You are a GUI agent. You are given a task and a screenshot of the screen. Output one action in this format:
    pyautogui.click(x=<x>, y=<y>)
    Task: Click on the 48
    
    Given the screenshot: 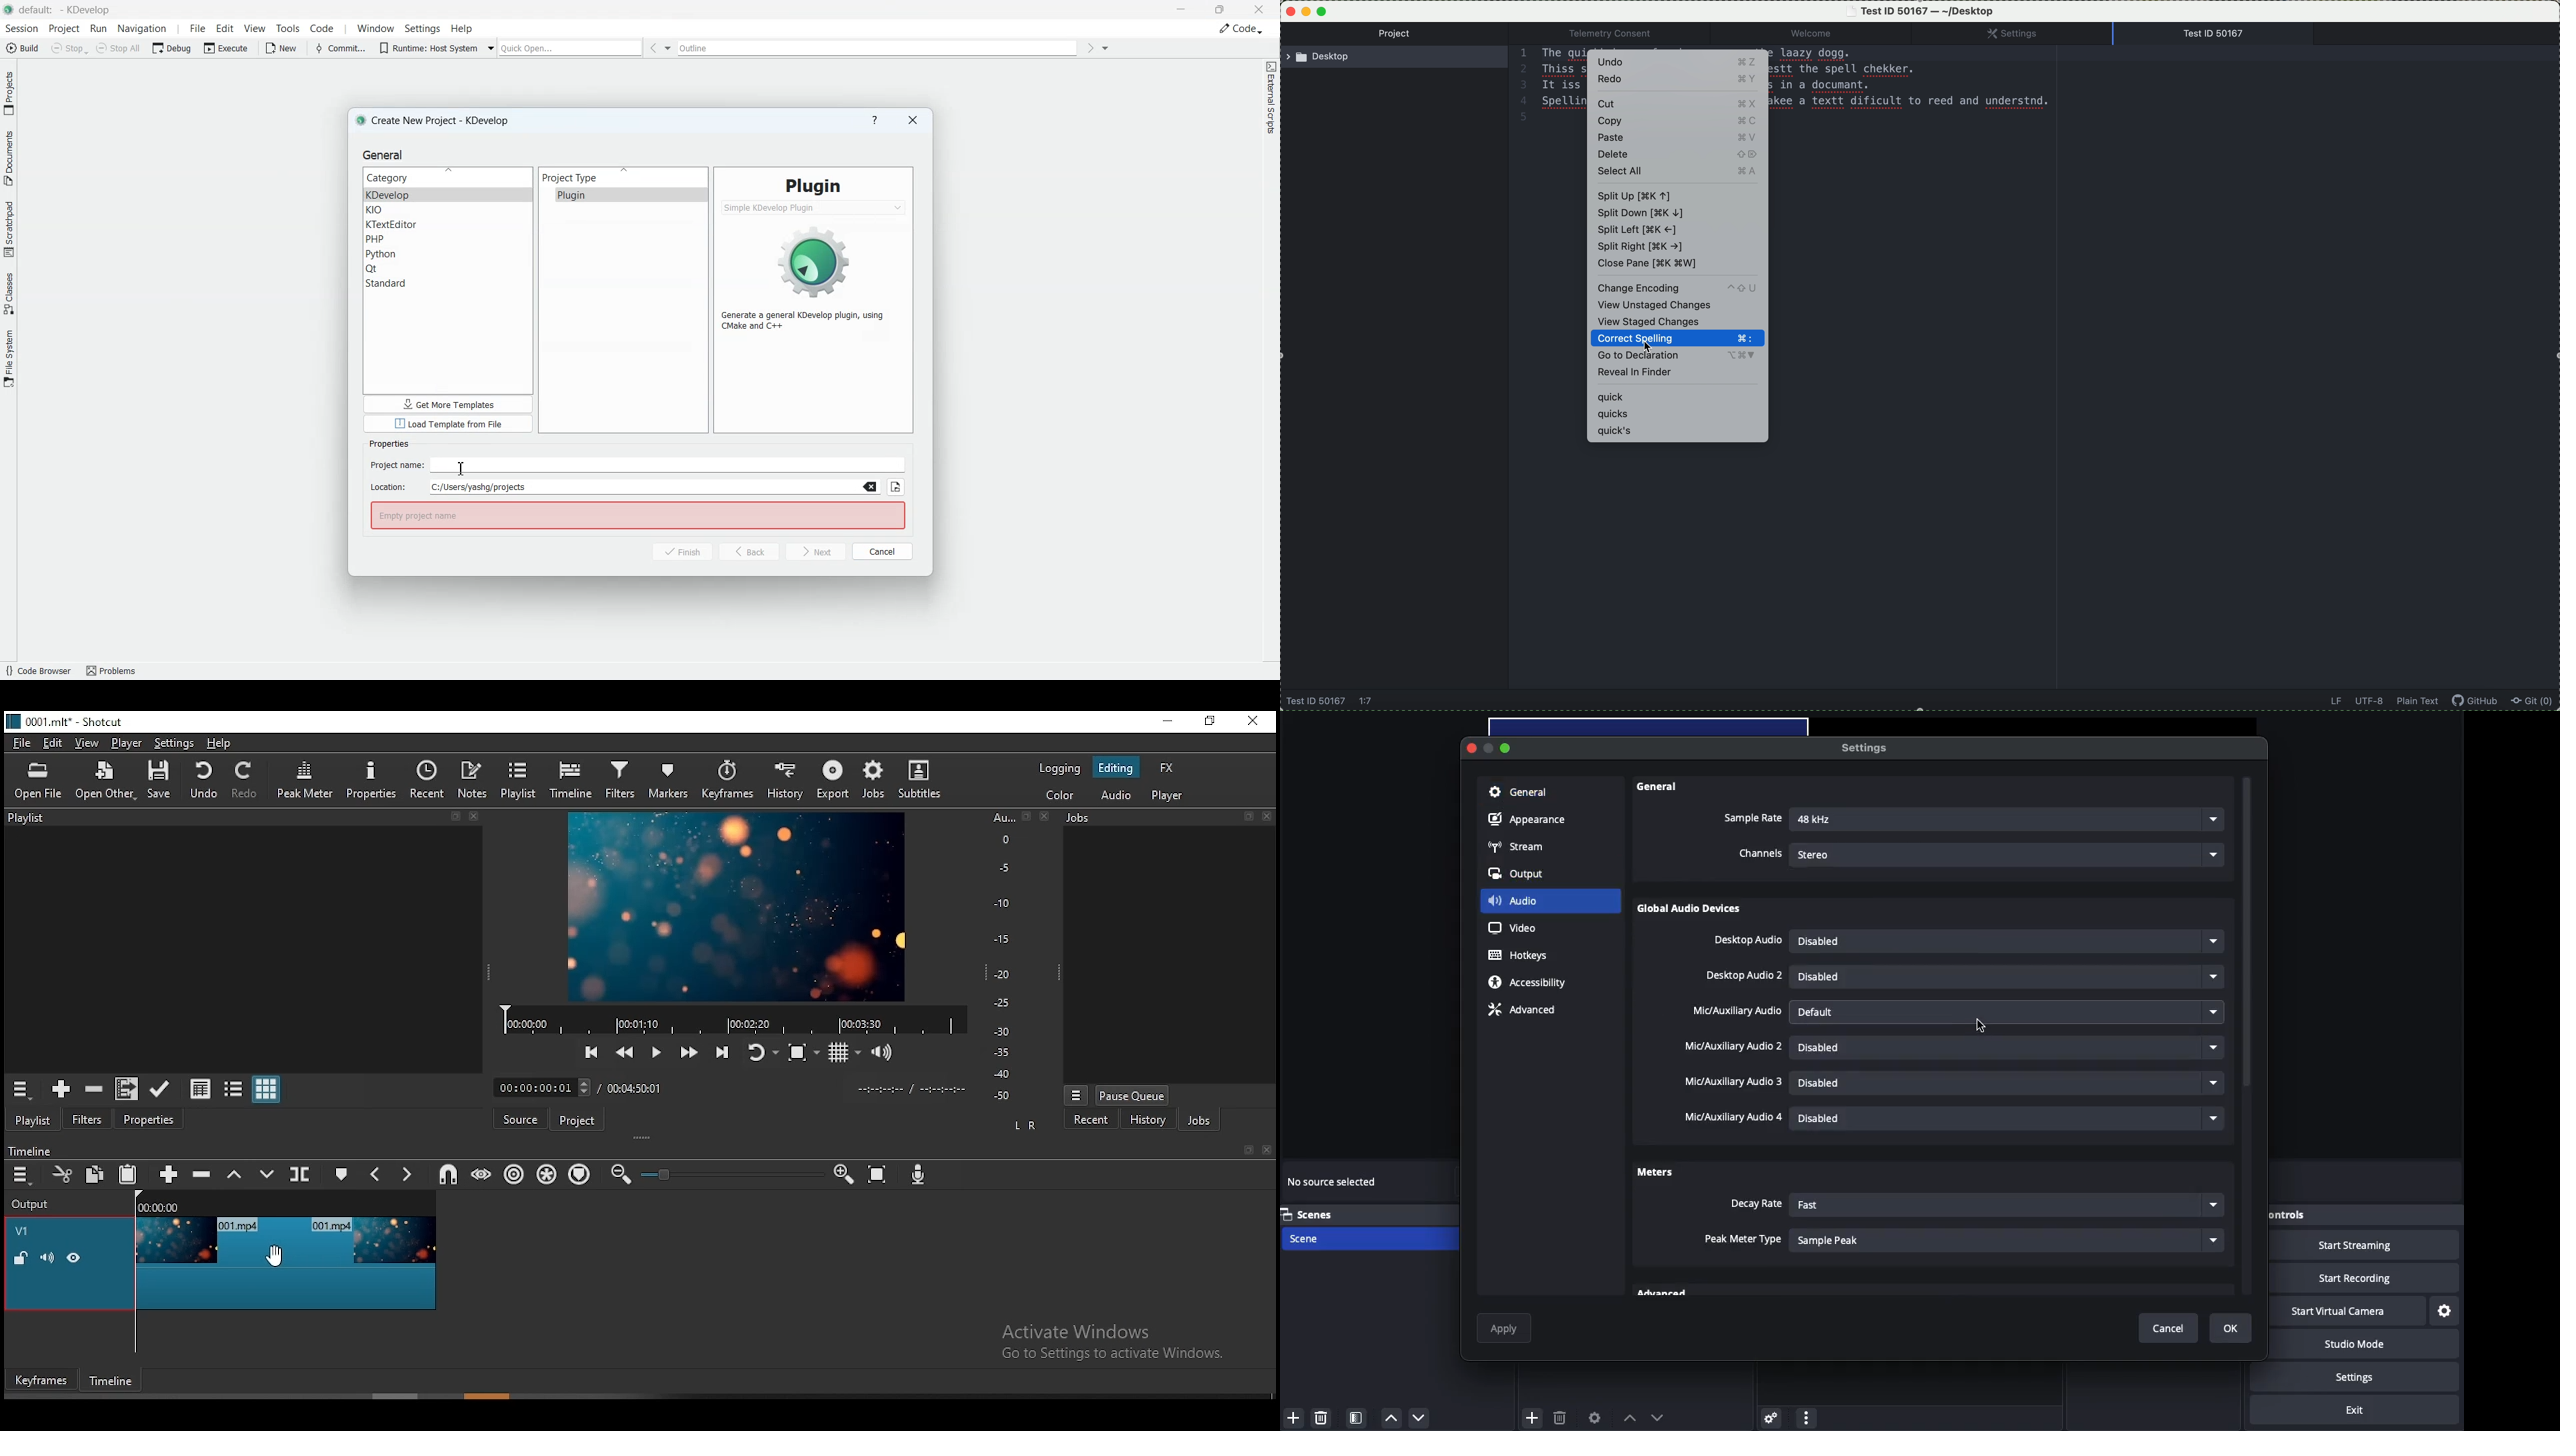 What is the action you would take?
    pyautogui.click(x=2008, y=821)
    